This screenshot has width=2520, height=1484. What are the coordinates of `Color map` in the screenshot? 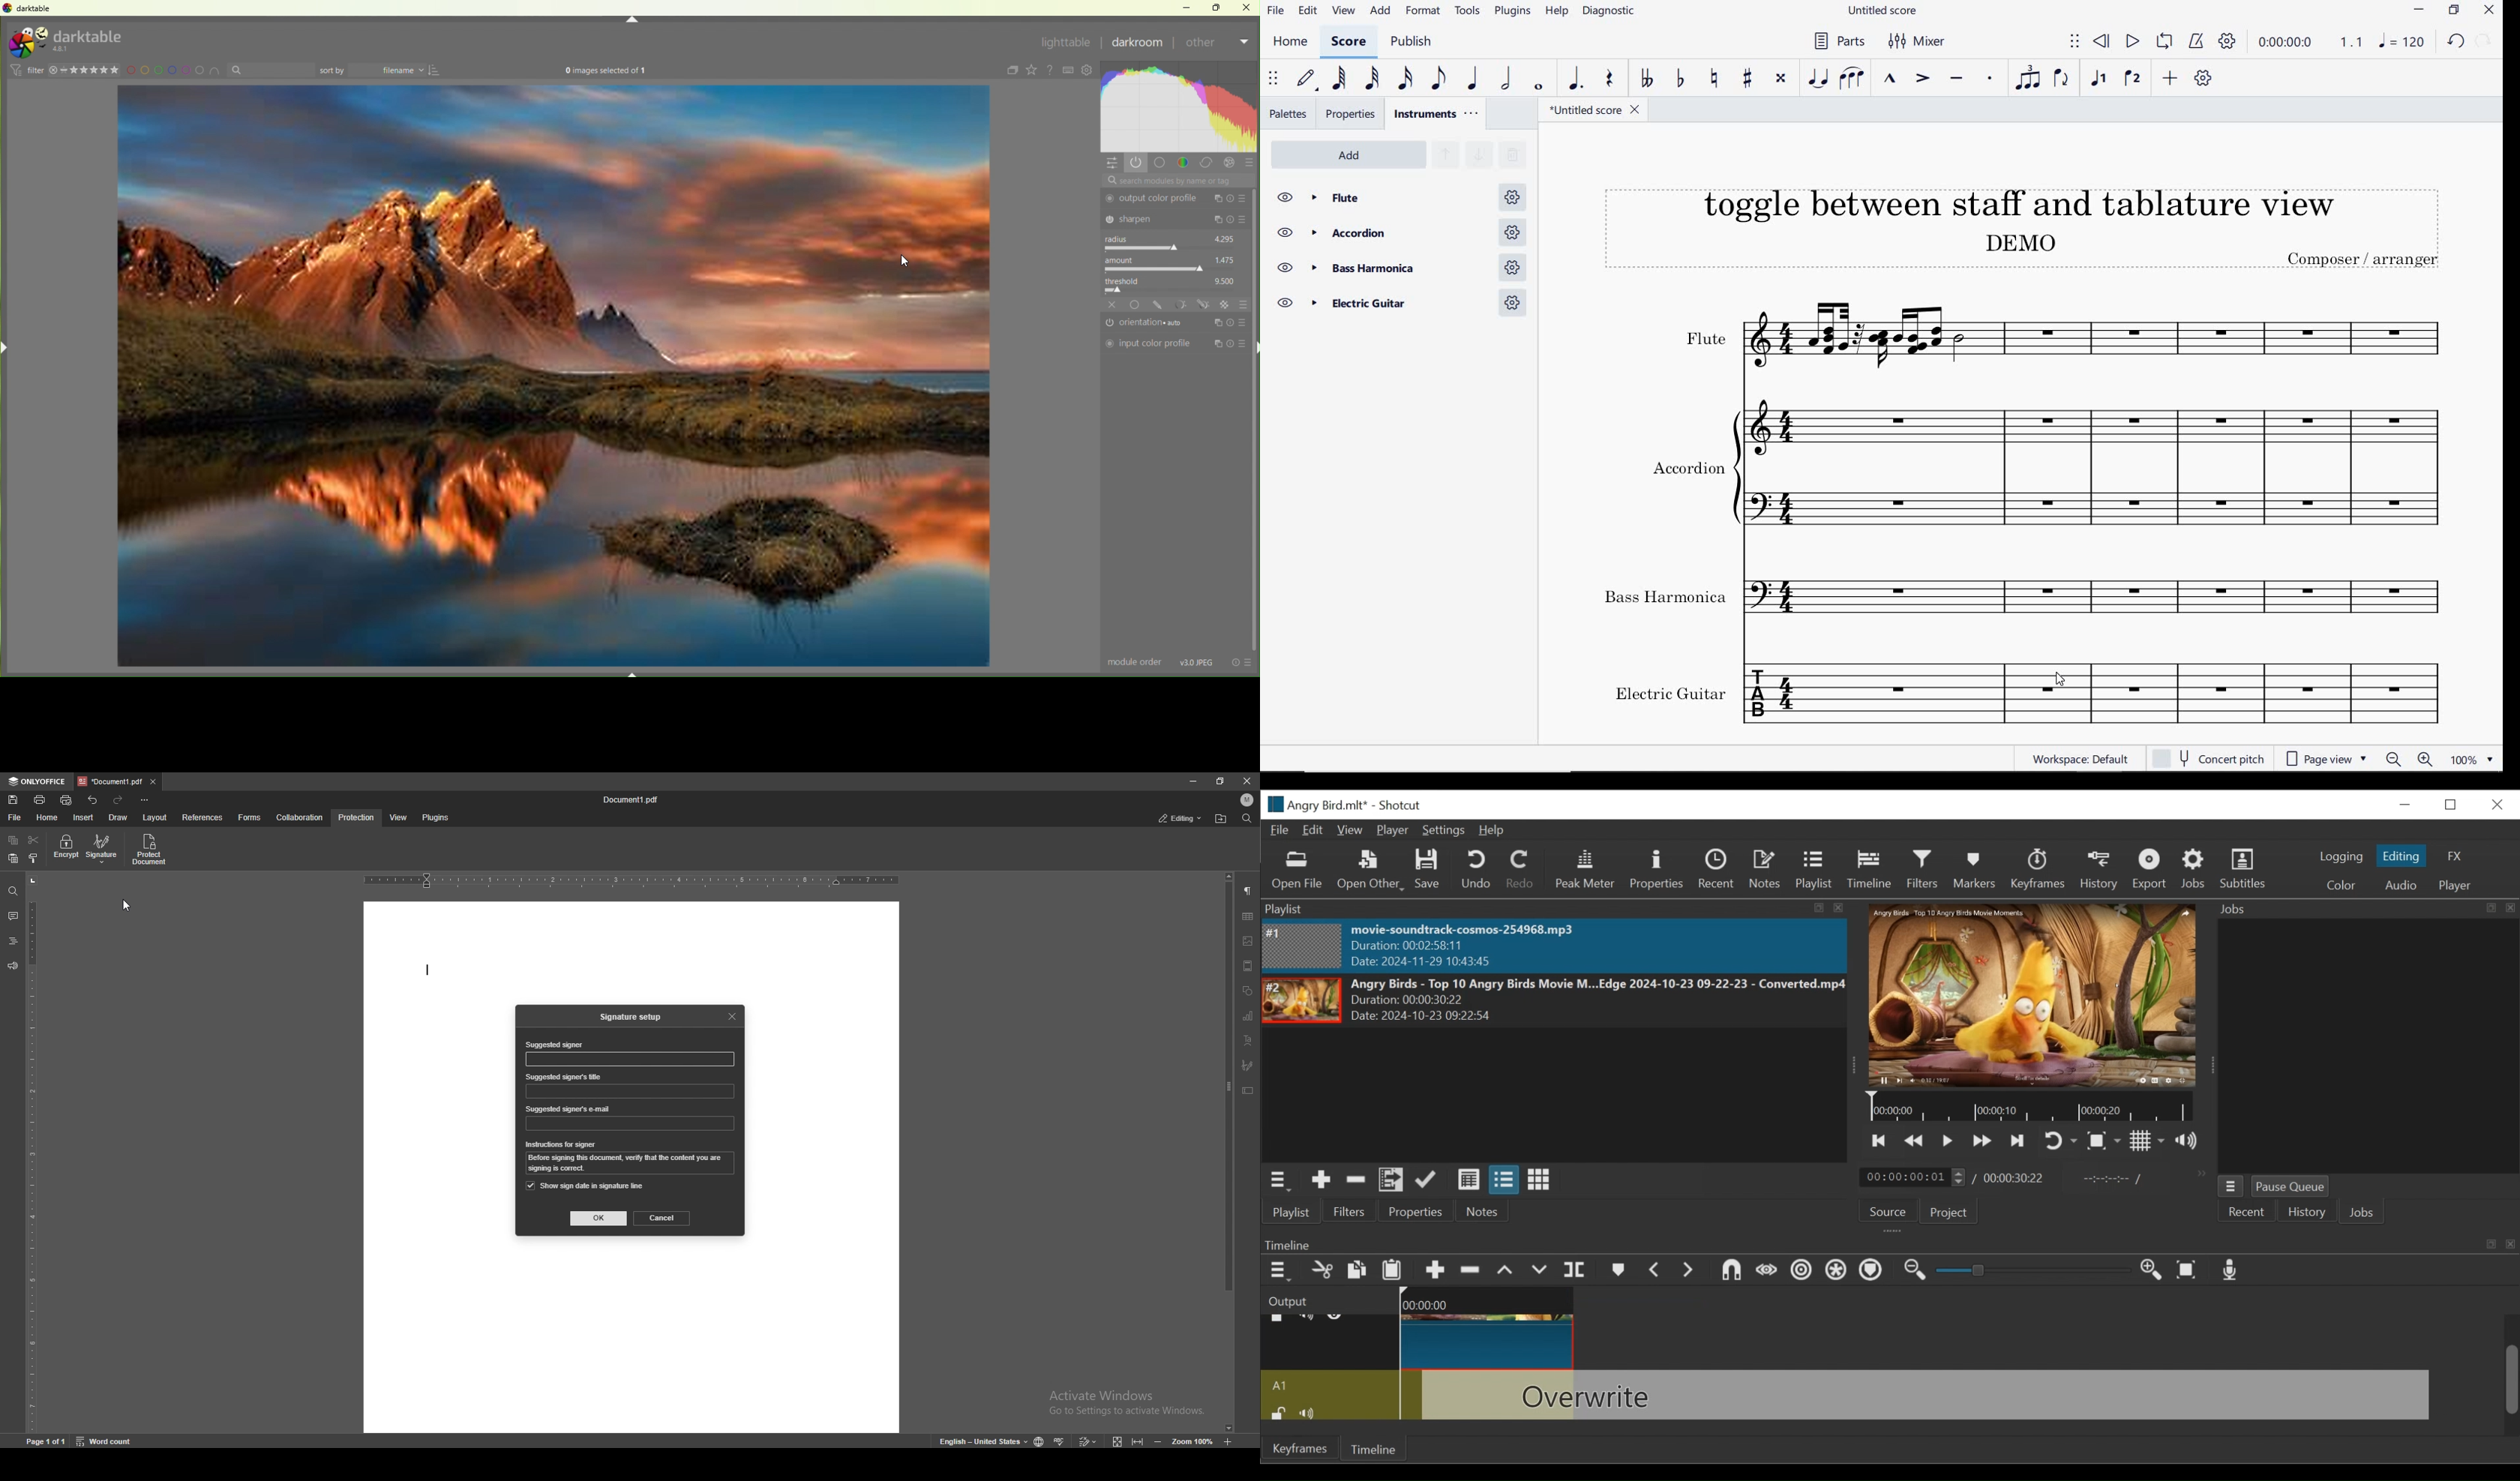 It's located at (1180, 107).